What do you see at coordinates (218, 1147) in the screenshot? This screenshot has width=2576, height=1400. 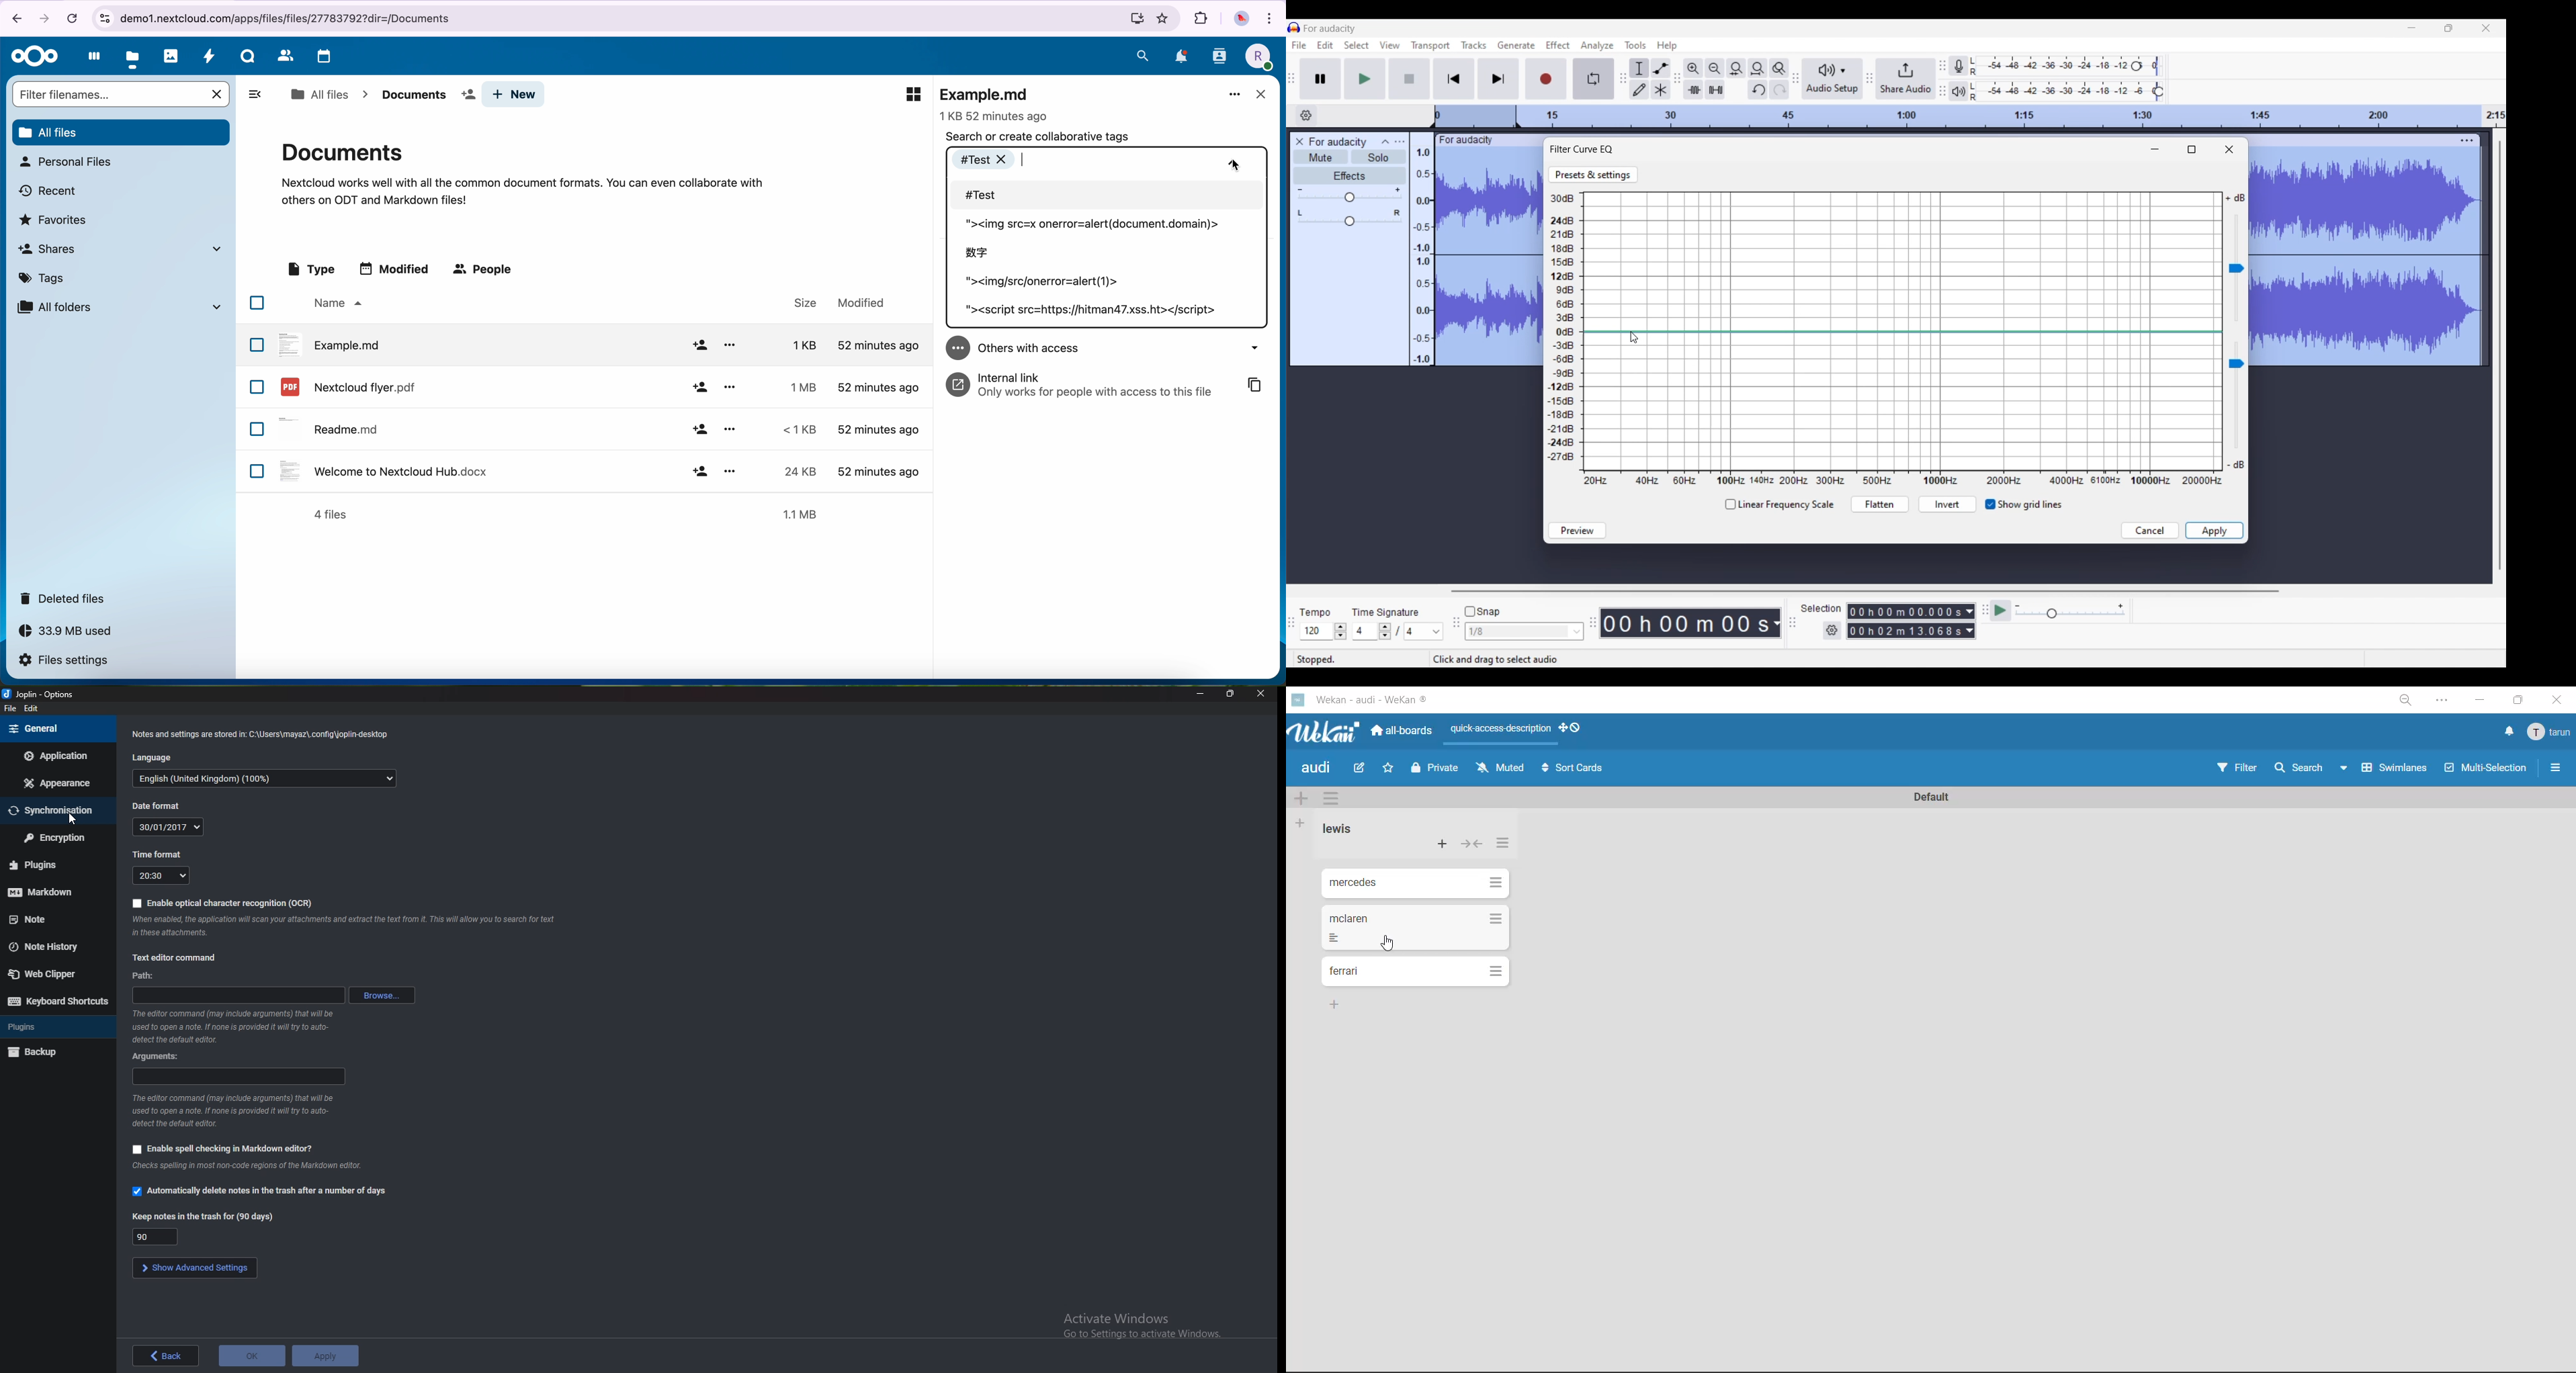 I see `enable spell check` at bounding box center [218, 1147].